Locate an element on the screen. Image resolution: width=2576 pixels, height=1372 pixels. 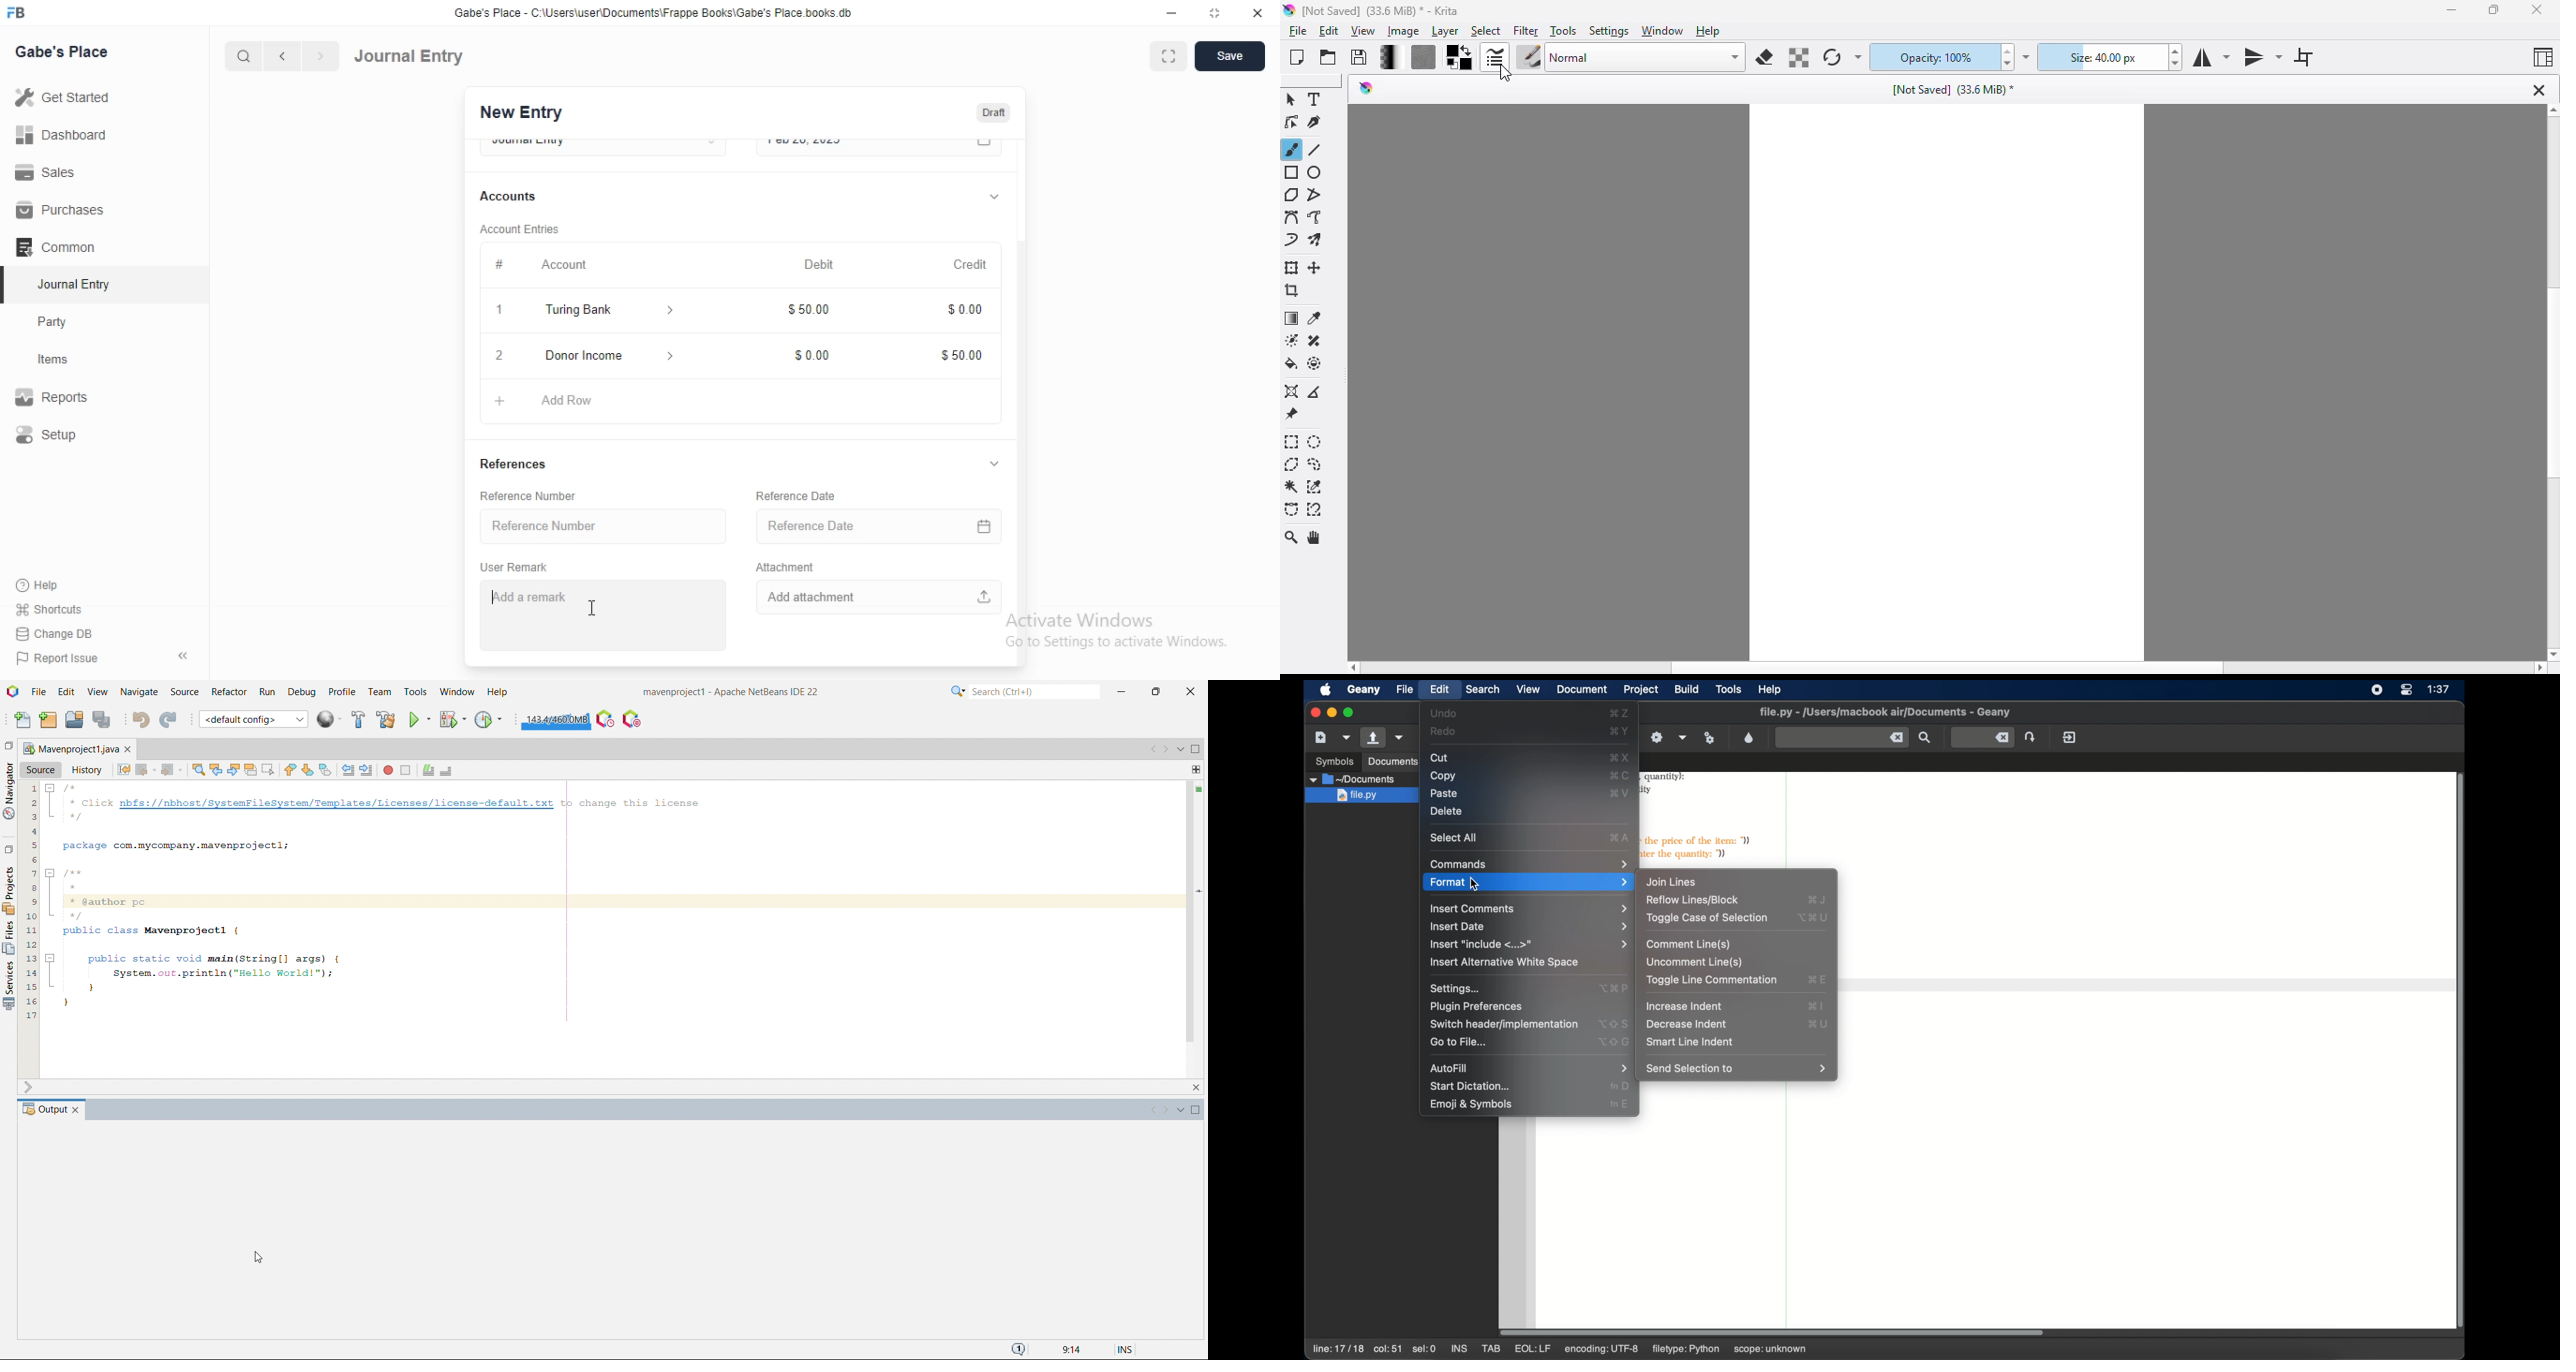
Add Row is located at coordinates (557, 398).